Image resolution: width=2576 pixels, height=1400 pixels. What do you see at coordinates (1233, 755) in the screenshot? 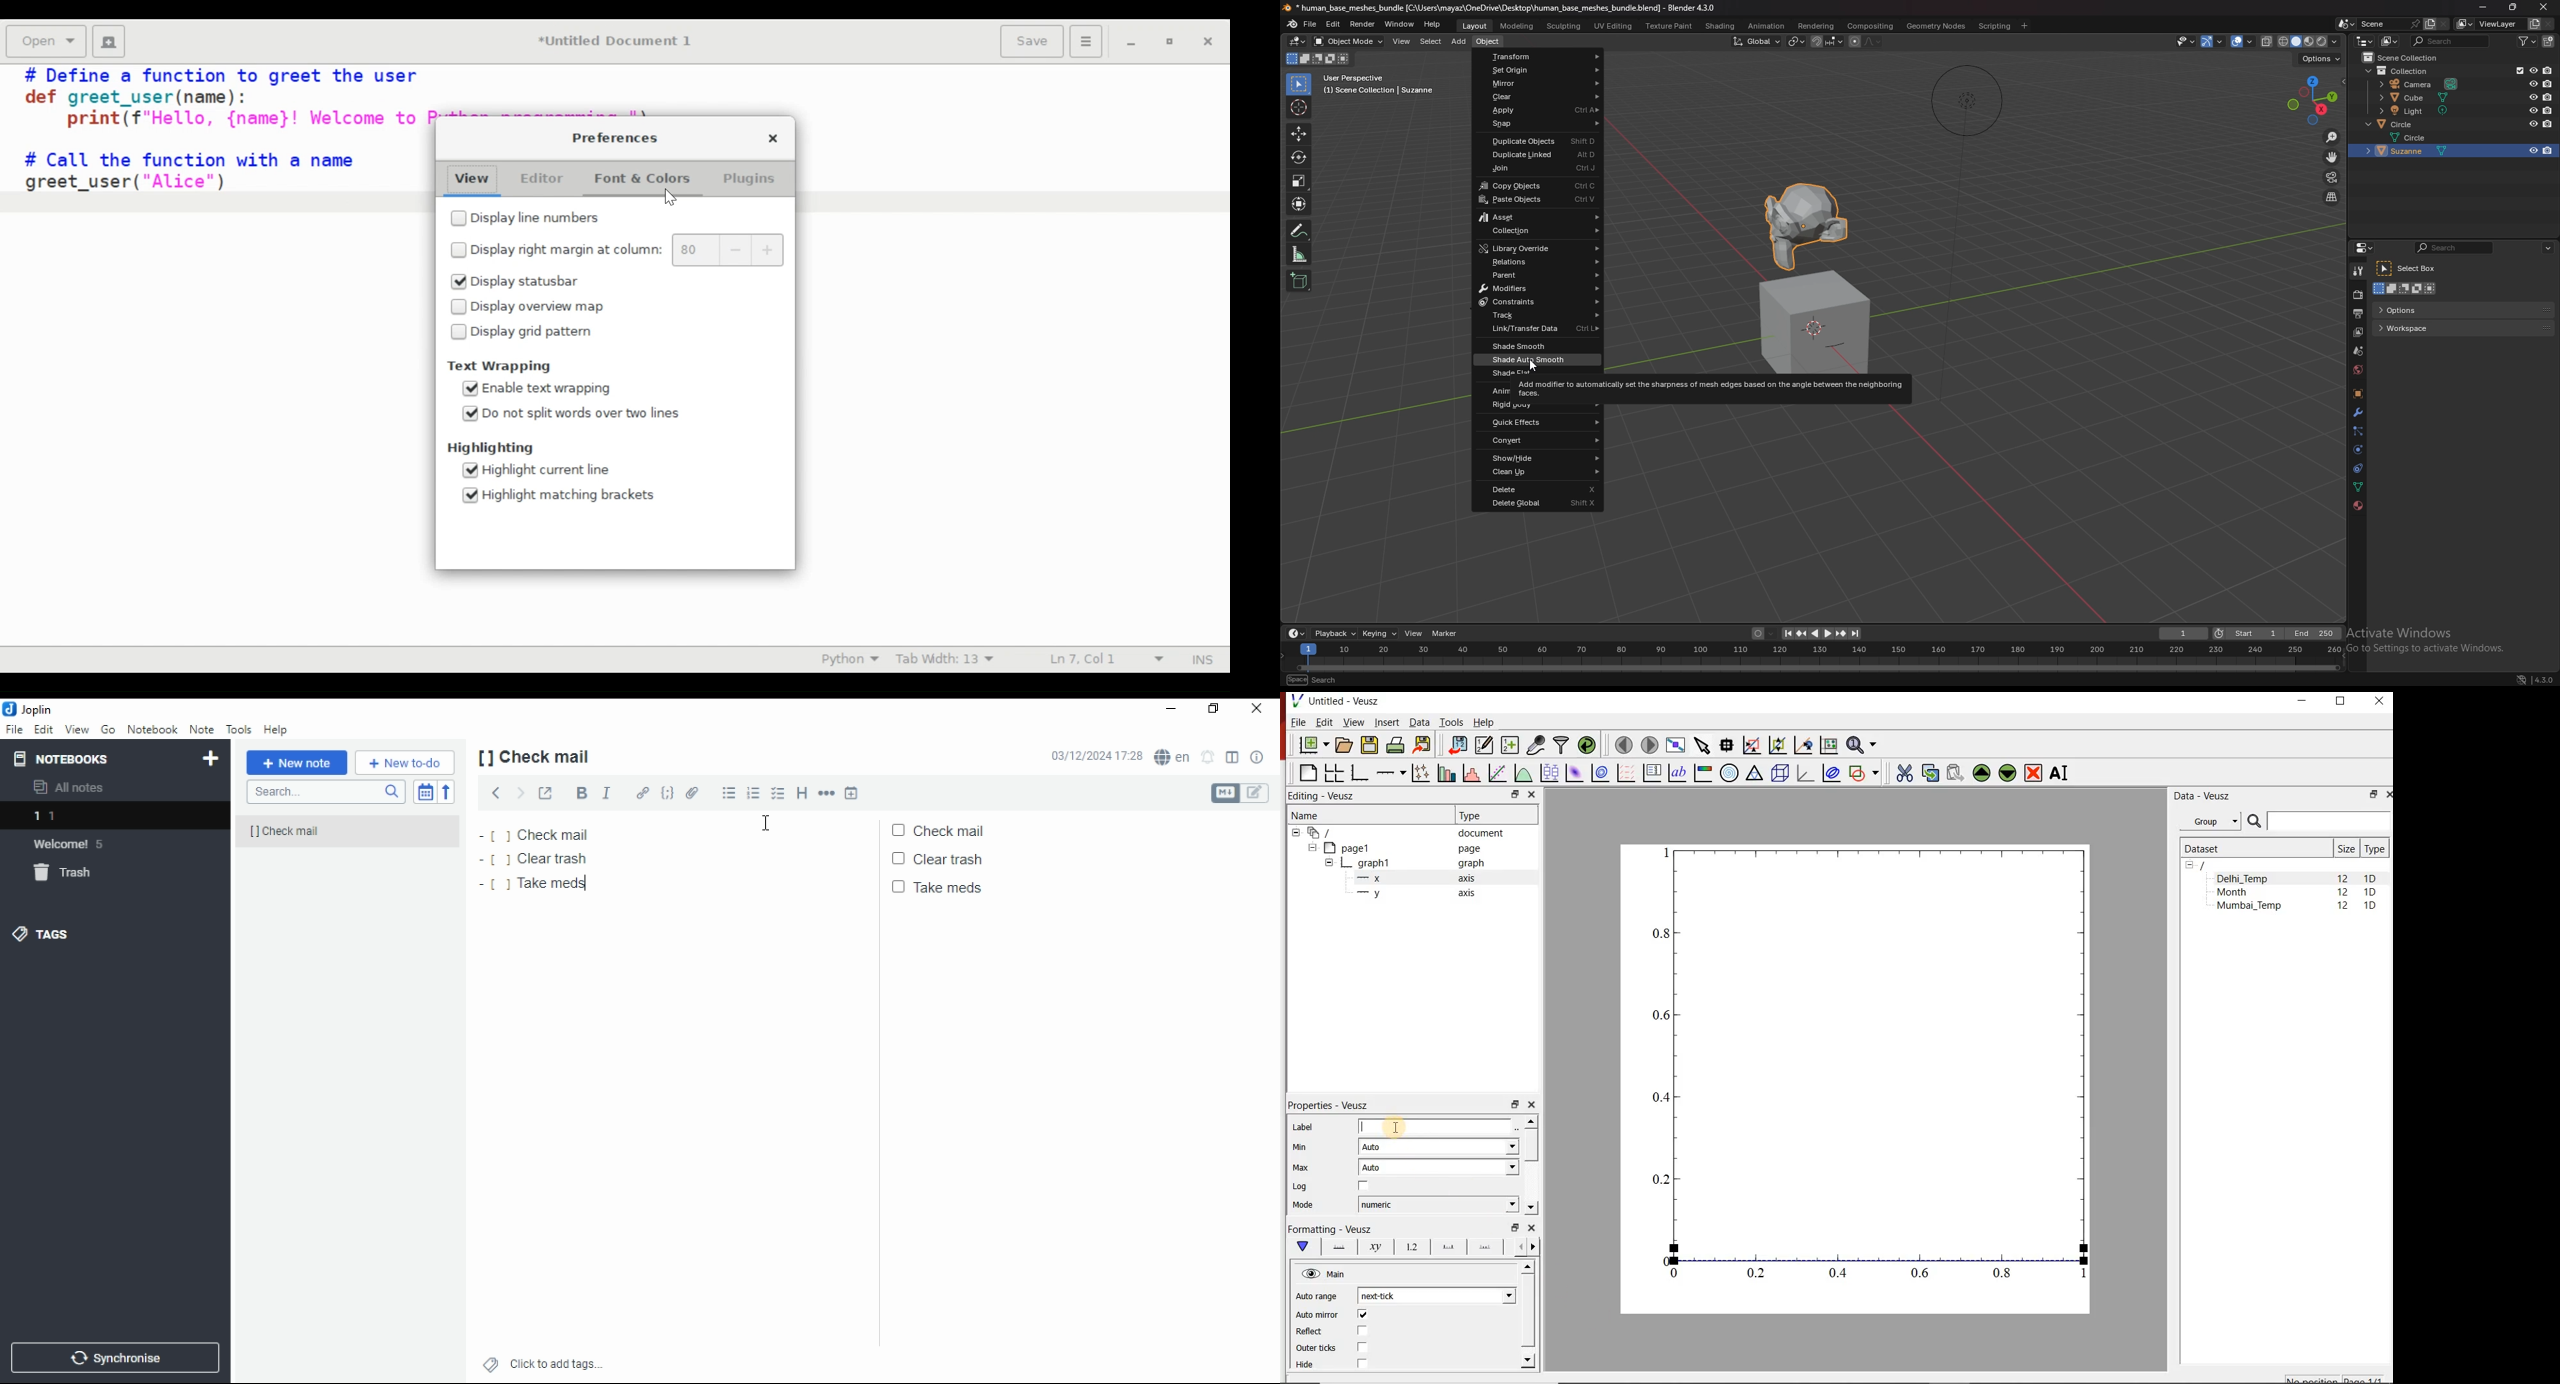
I see `toggle editor layout` at bounding box center [1233, 755].